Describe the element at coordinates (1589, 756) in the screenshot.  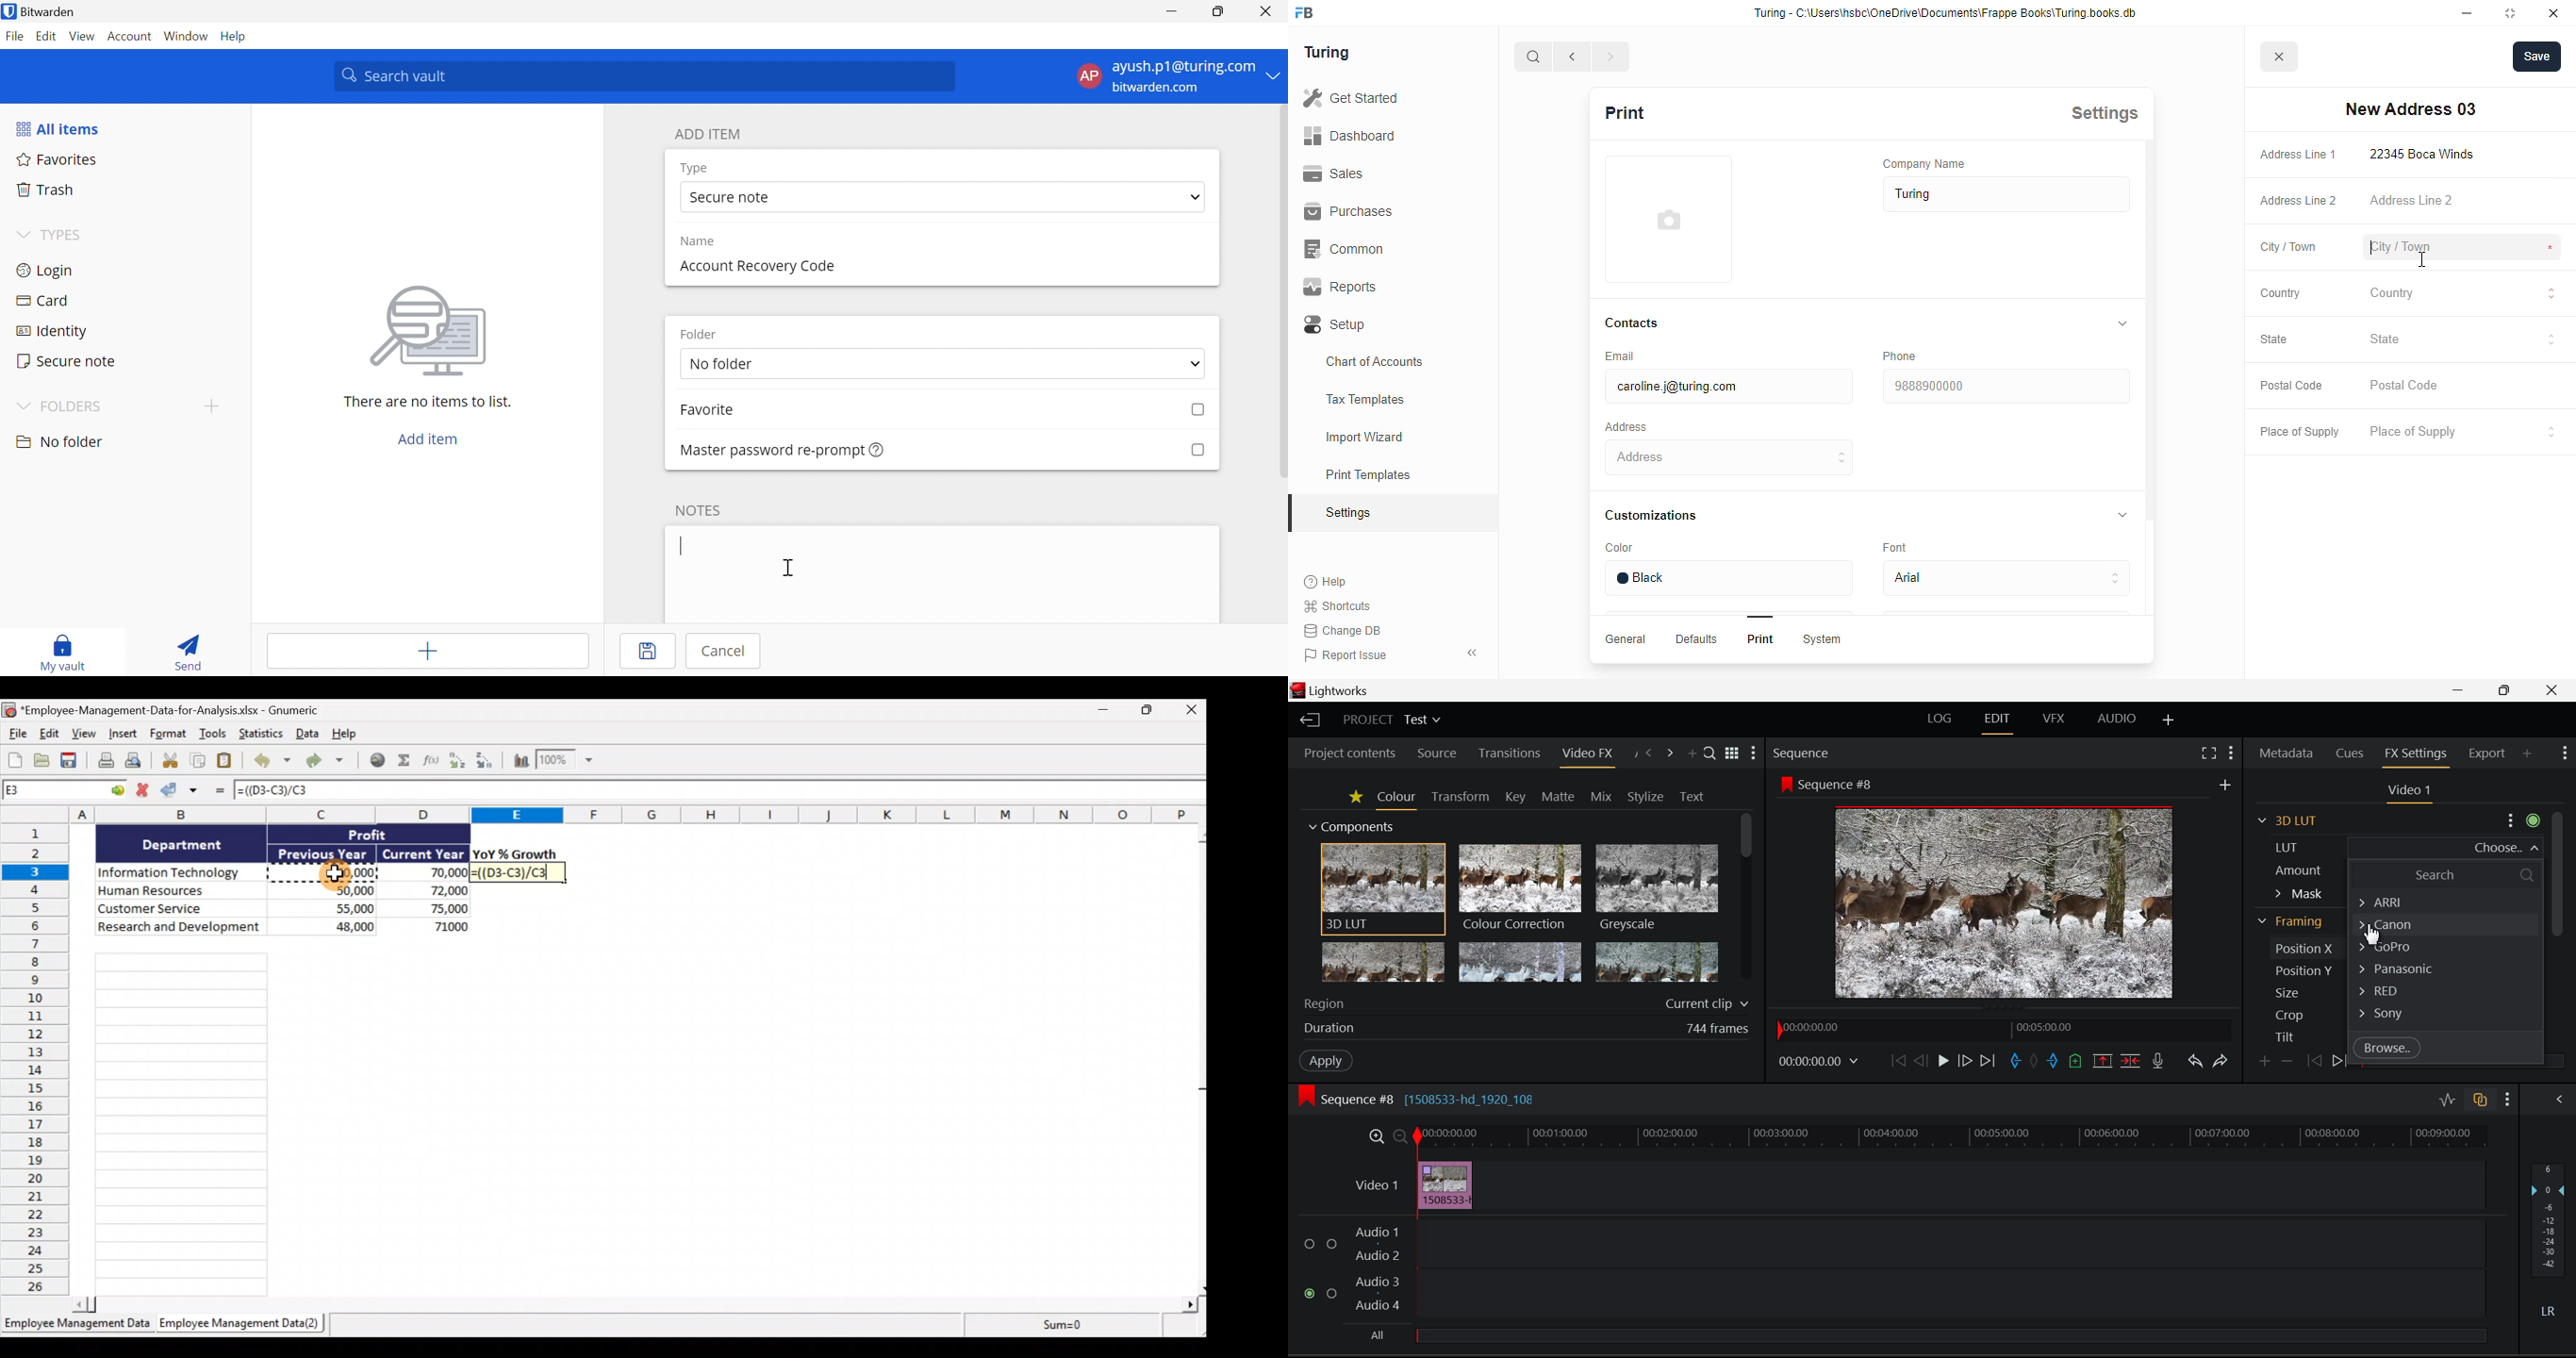
I see `Video FX Panel Open` at that location.